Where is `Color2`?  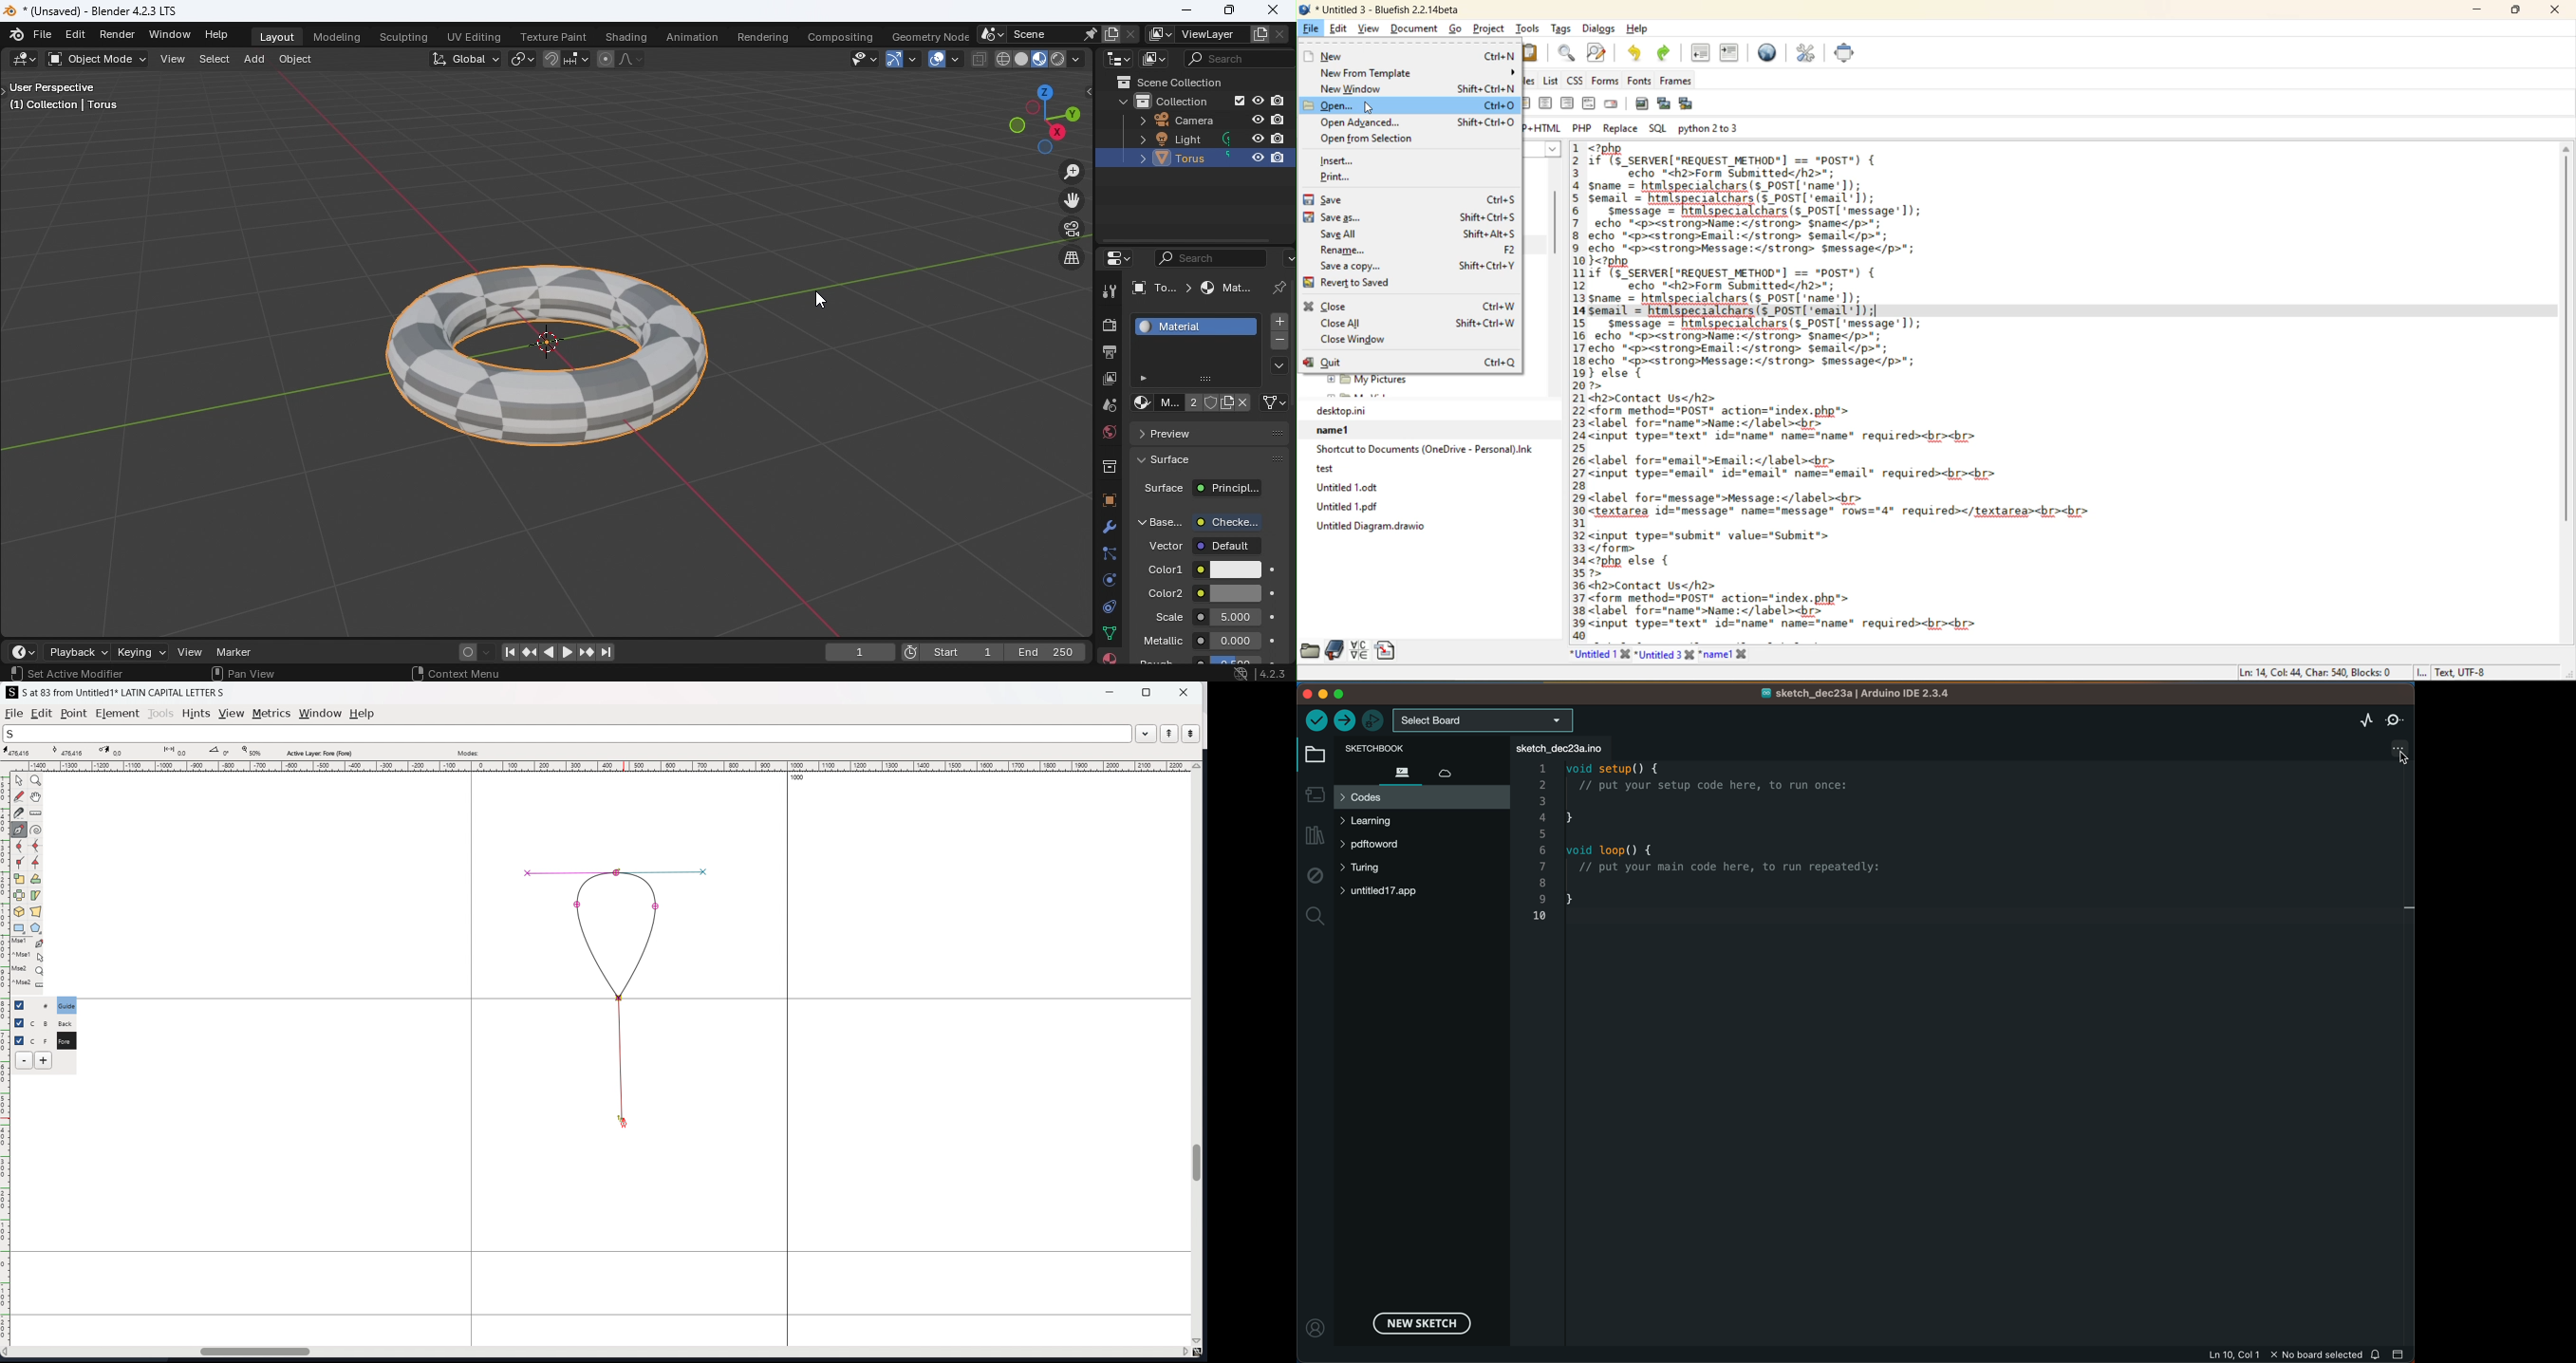 Color2 is located at coordinates (1201, 594).